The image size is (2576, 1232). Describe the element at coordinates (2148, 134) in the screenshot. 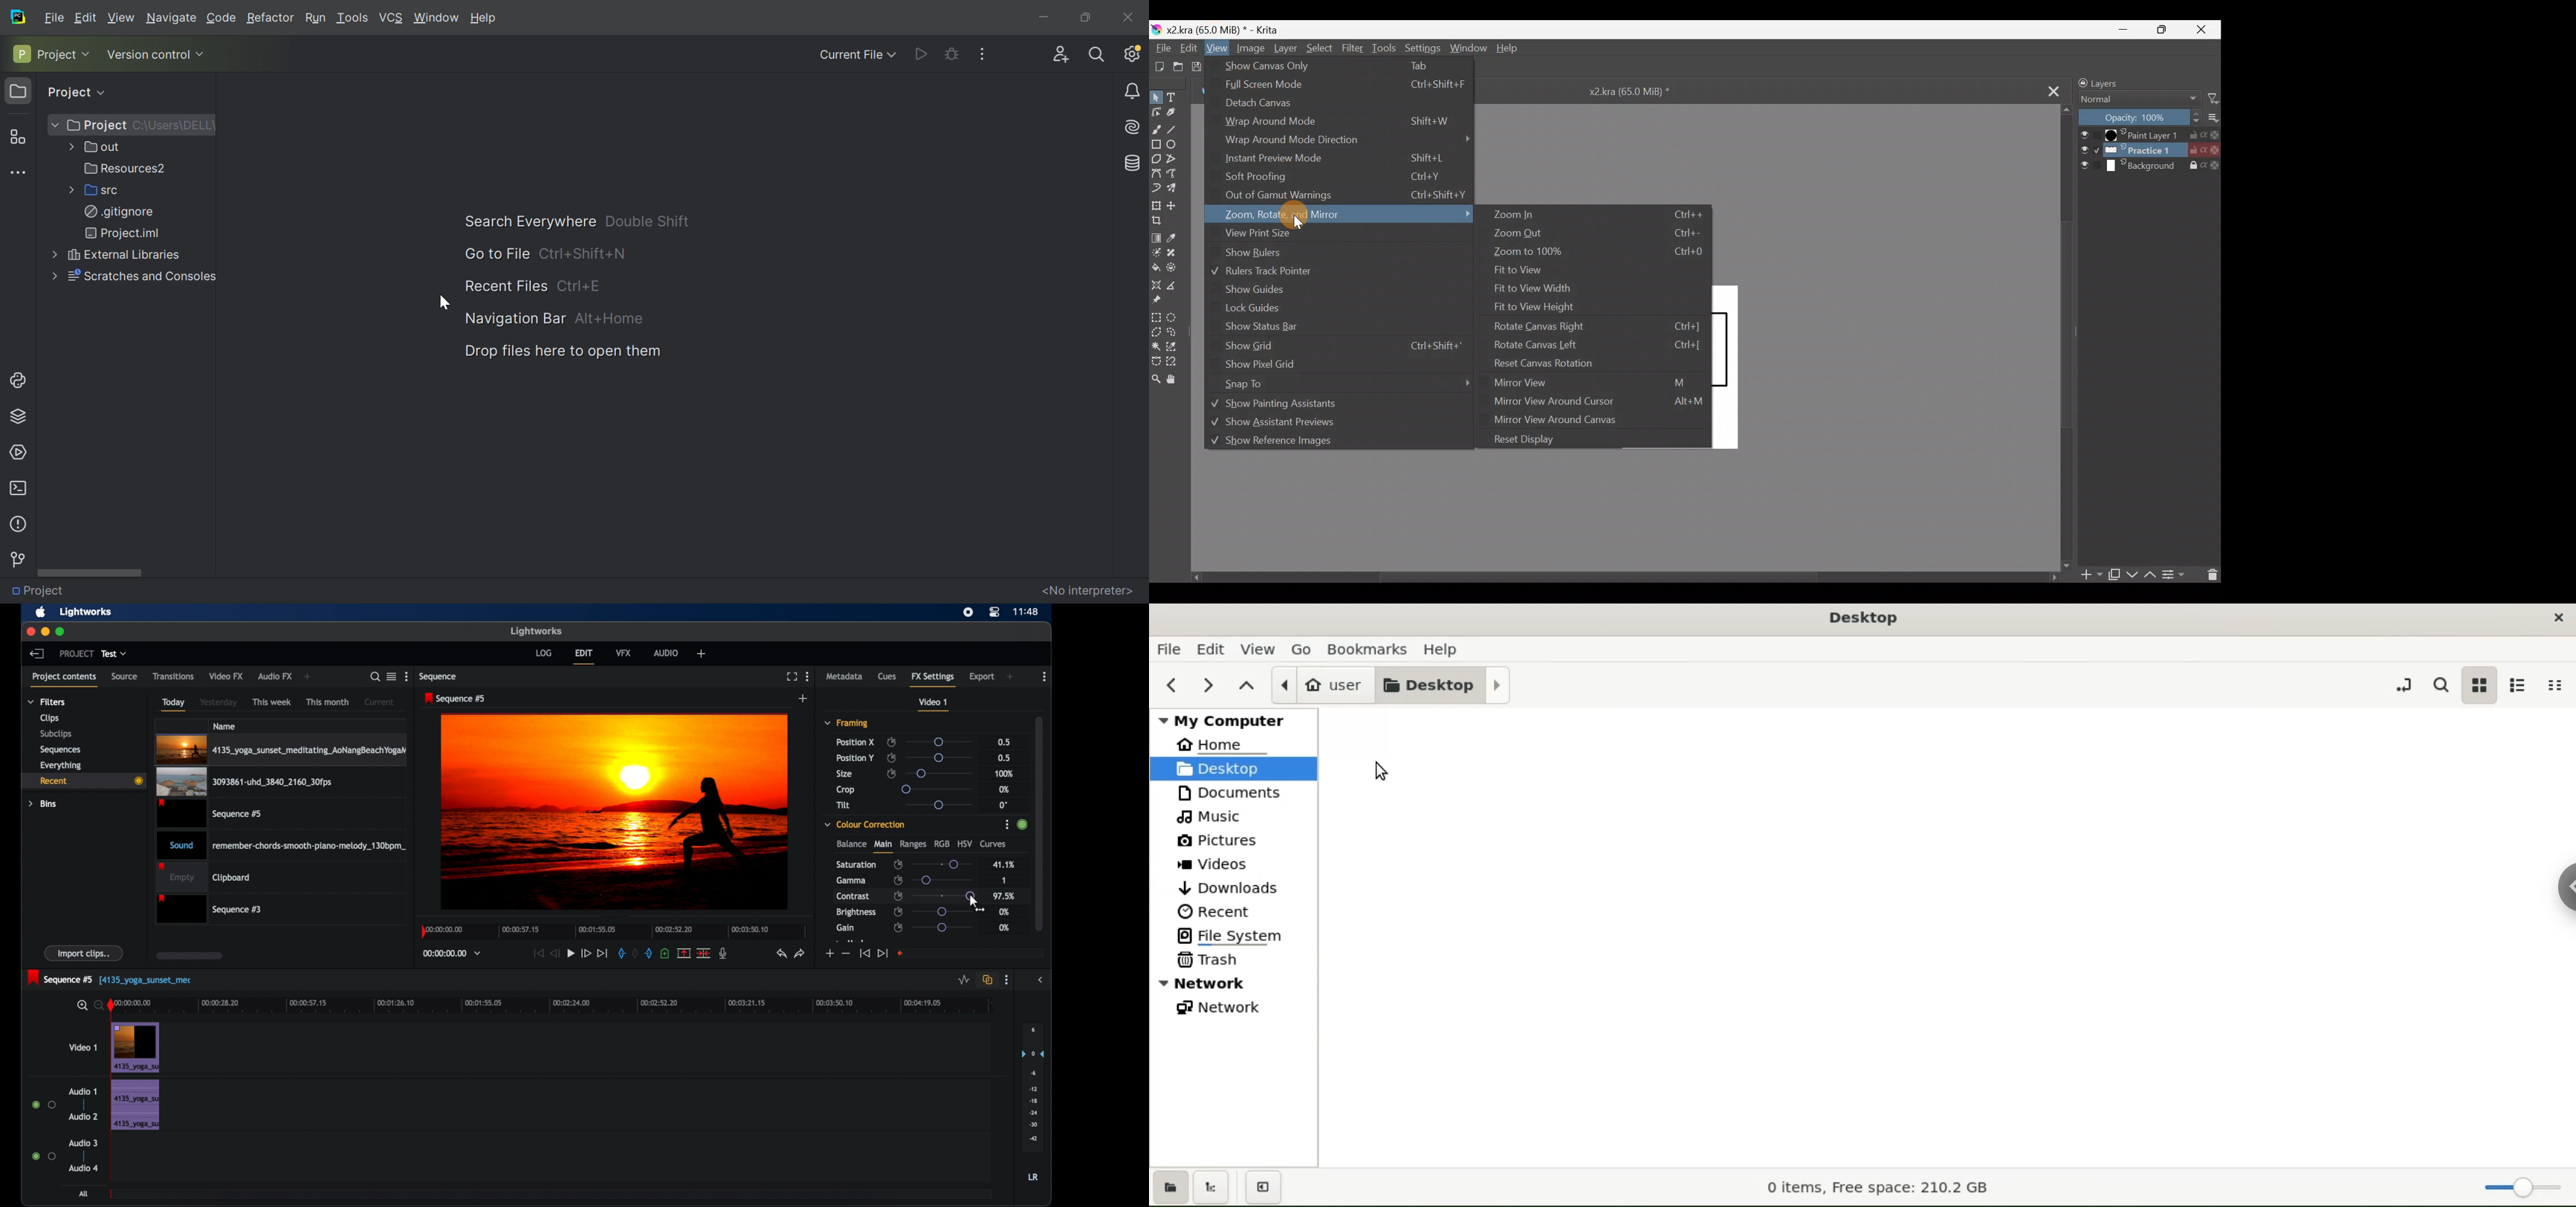

I see `Paint Layer 1` at that location.